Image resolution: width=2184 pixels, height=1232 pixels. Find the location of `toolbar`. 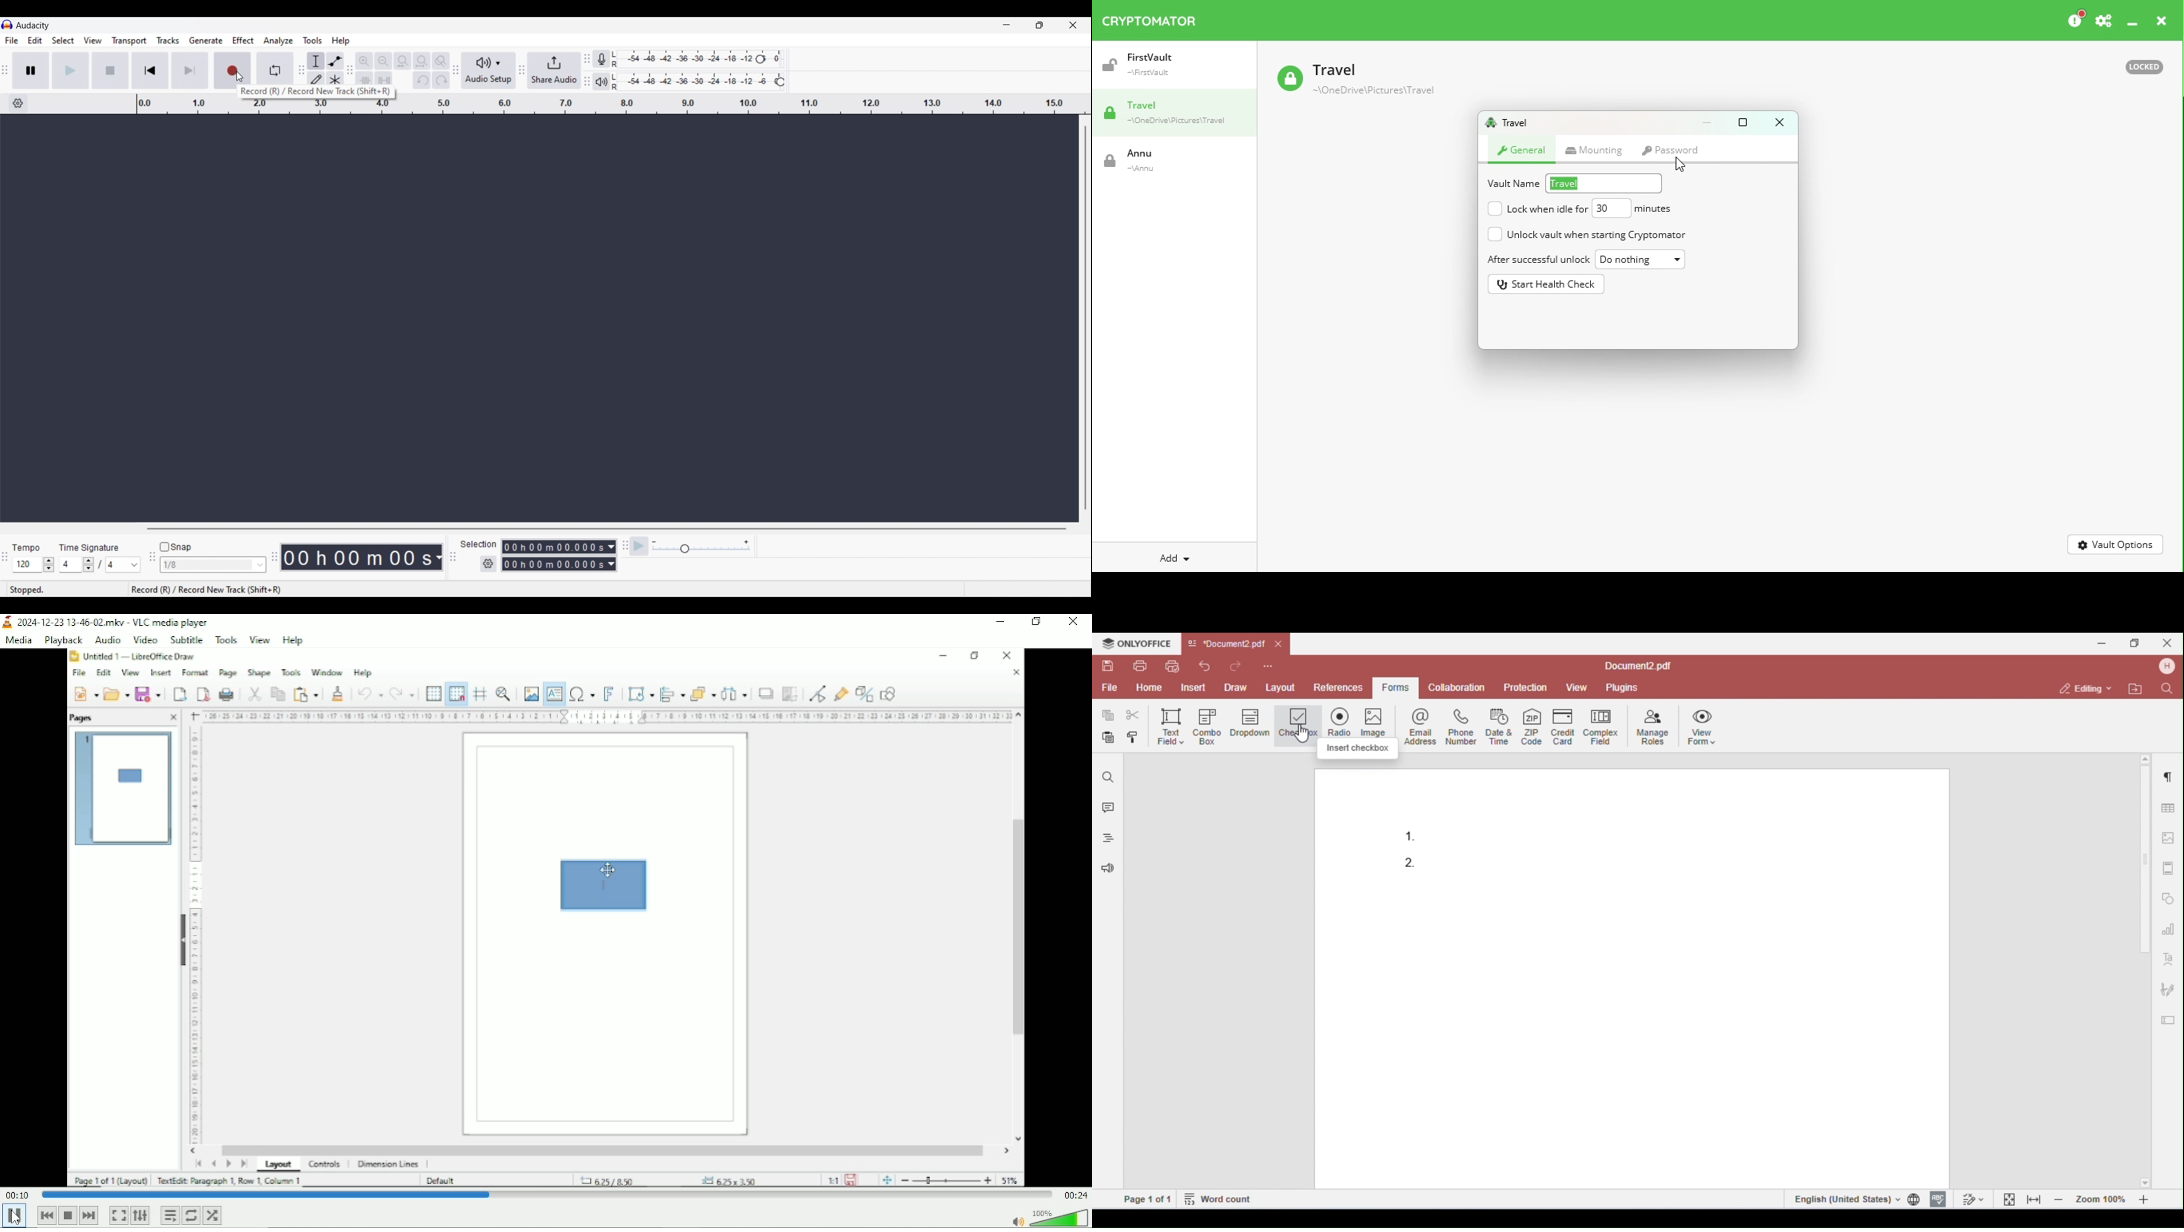

toolbar is located at coordinates (522, 70).